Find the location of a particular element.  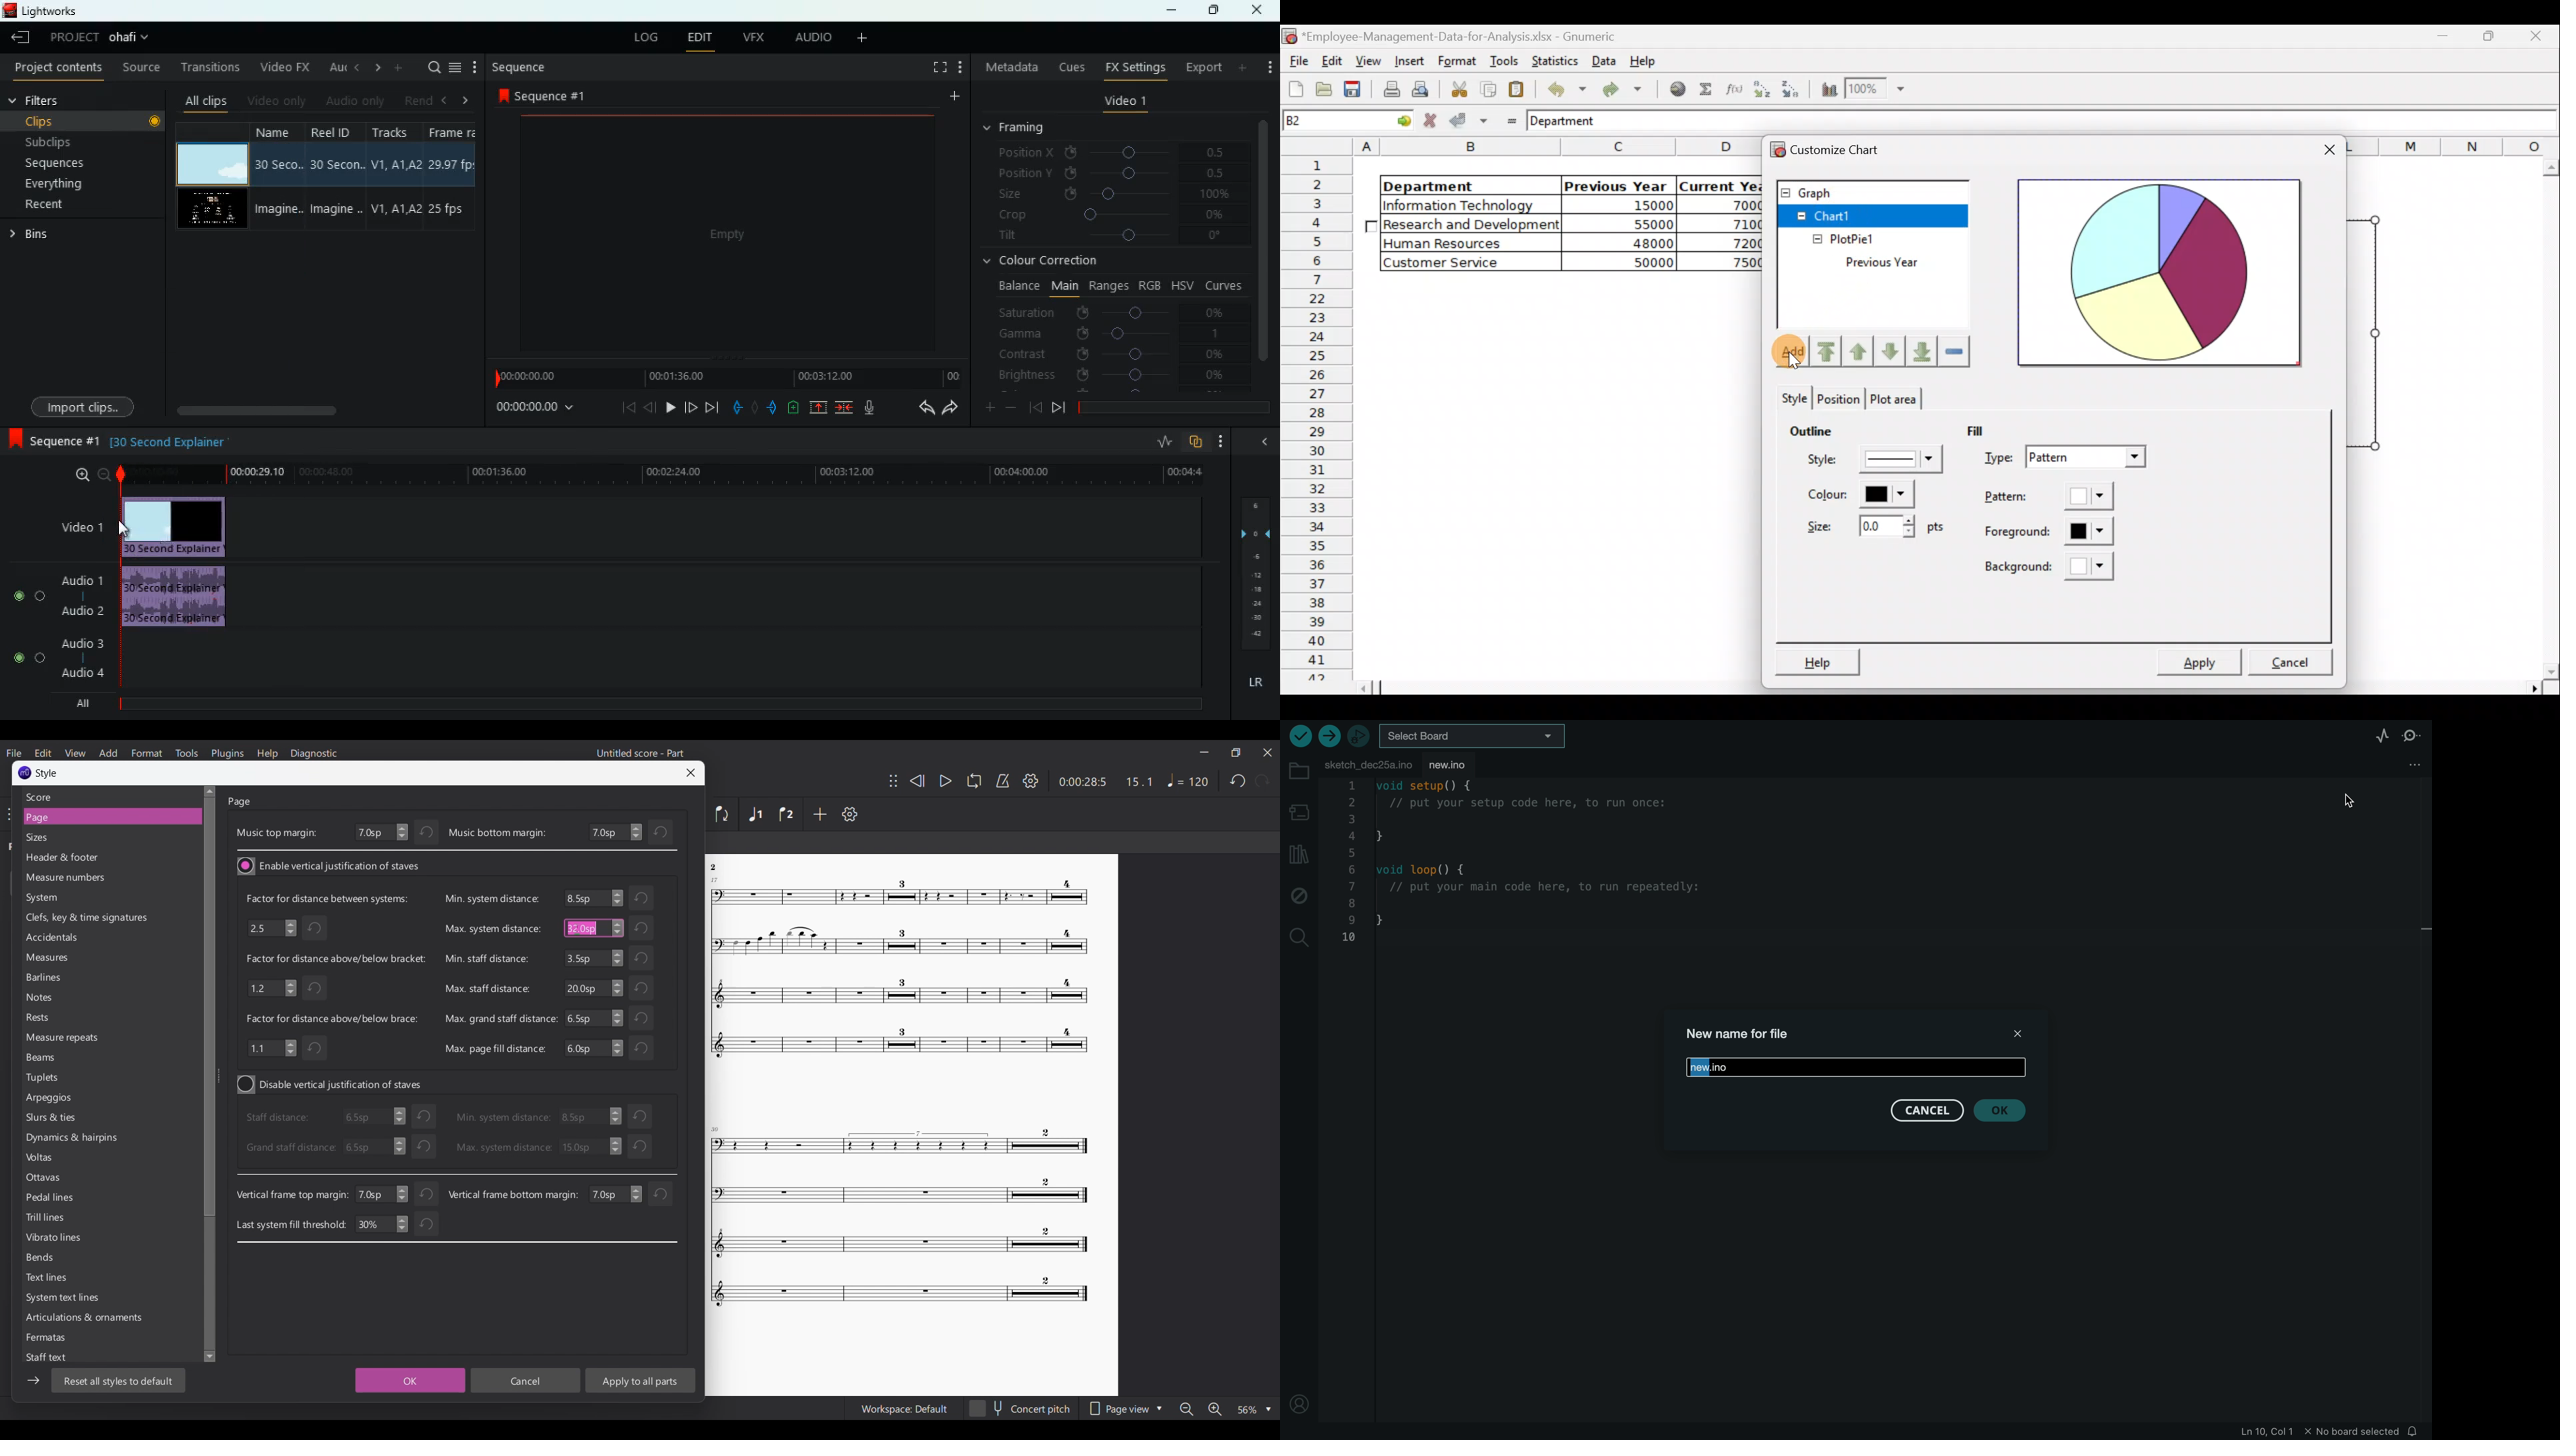

Tempo is located at coordinates (1187, 780).